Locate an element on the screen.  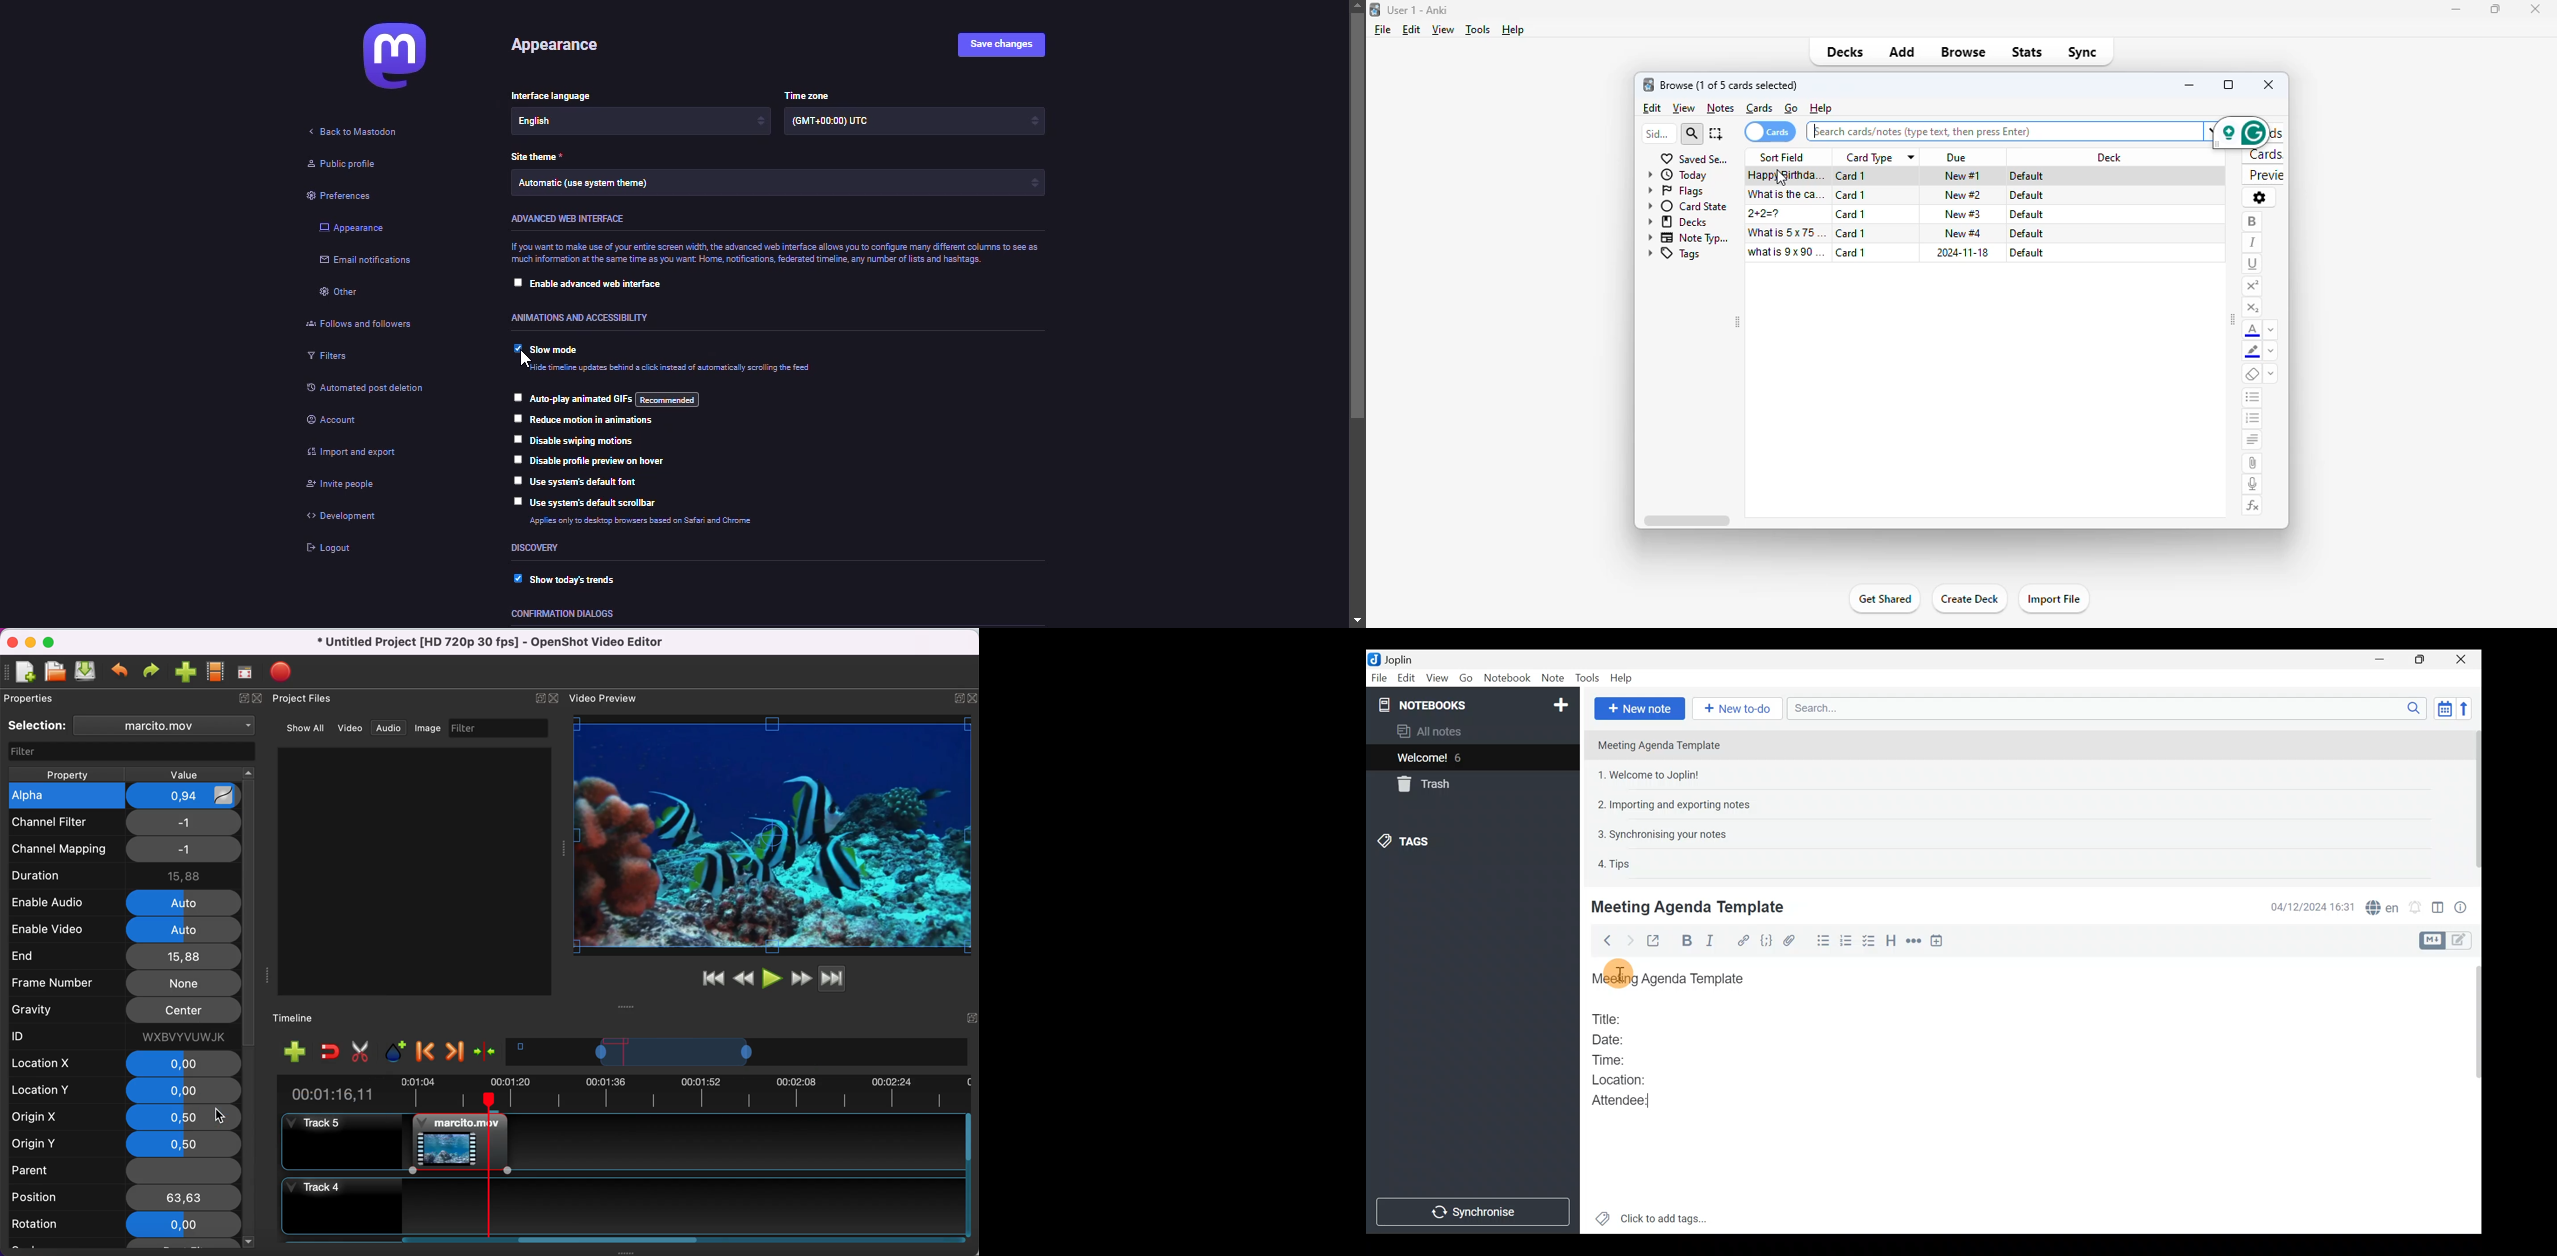
Code is located at coordinates (1768, 943).